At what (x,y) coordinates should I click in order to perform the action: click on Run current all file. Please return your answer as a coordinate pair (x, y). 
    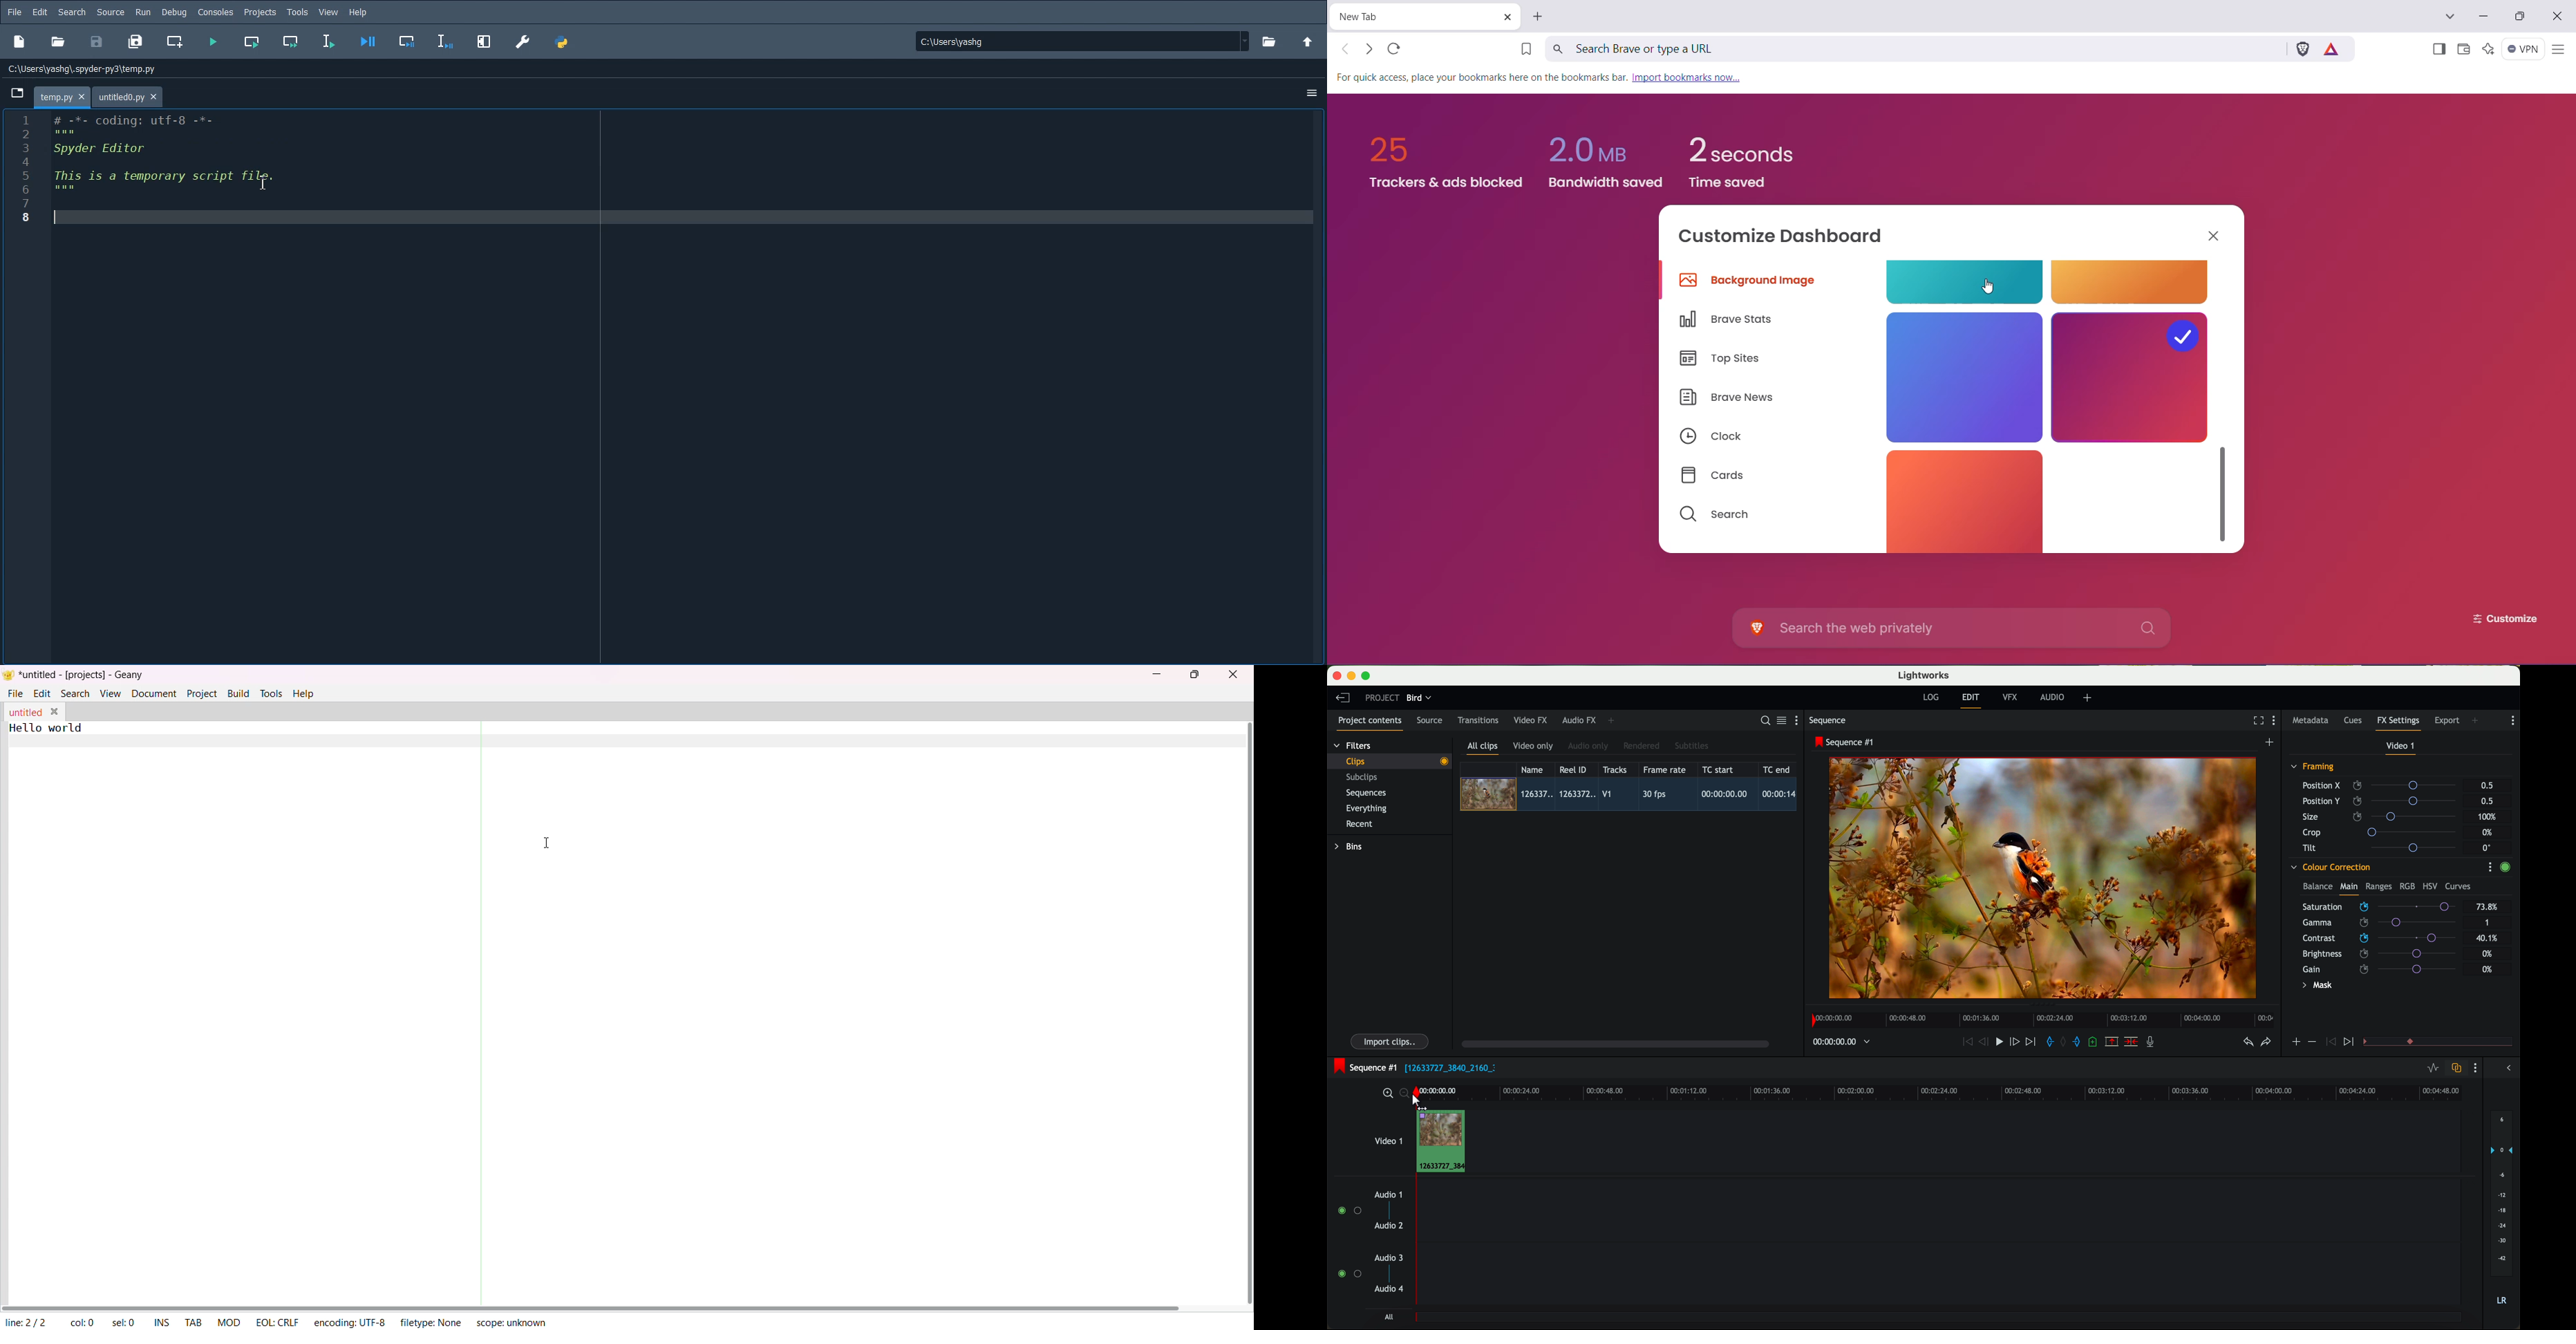
    Looking at the image, I should click on (252, 43).